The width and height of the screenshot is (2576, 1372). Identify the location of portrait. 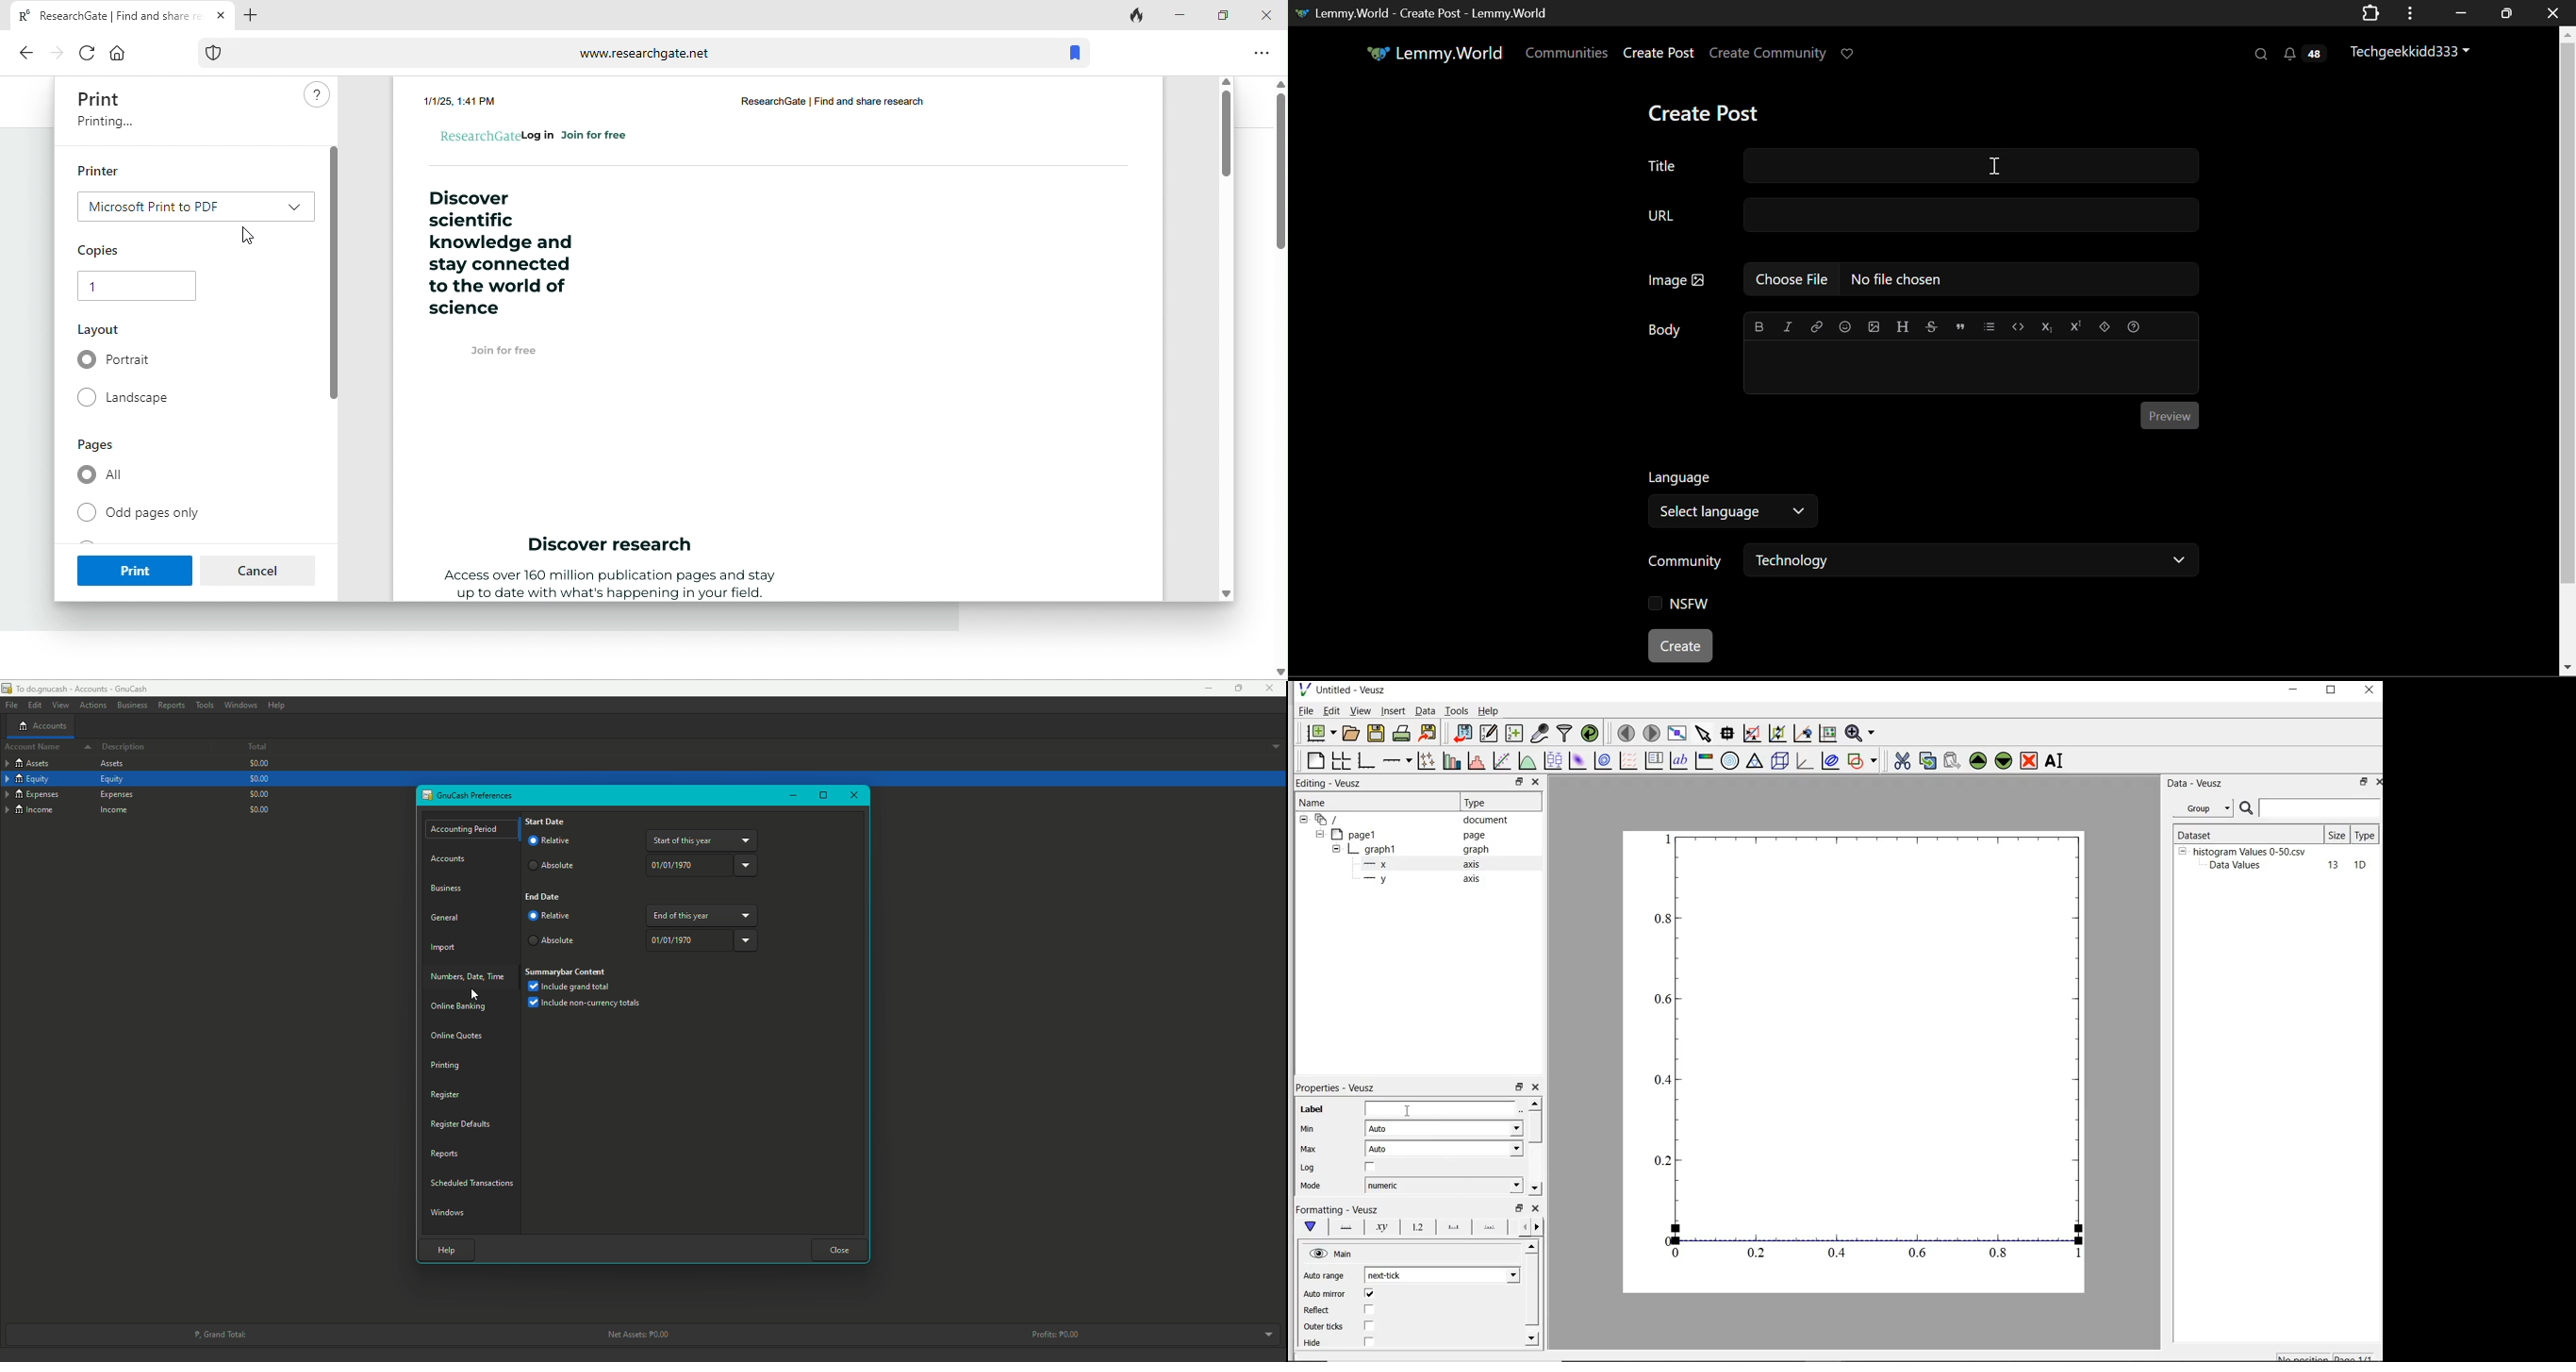
(119, 361).